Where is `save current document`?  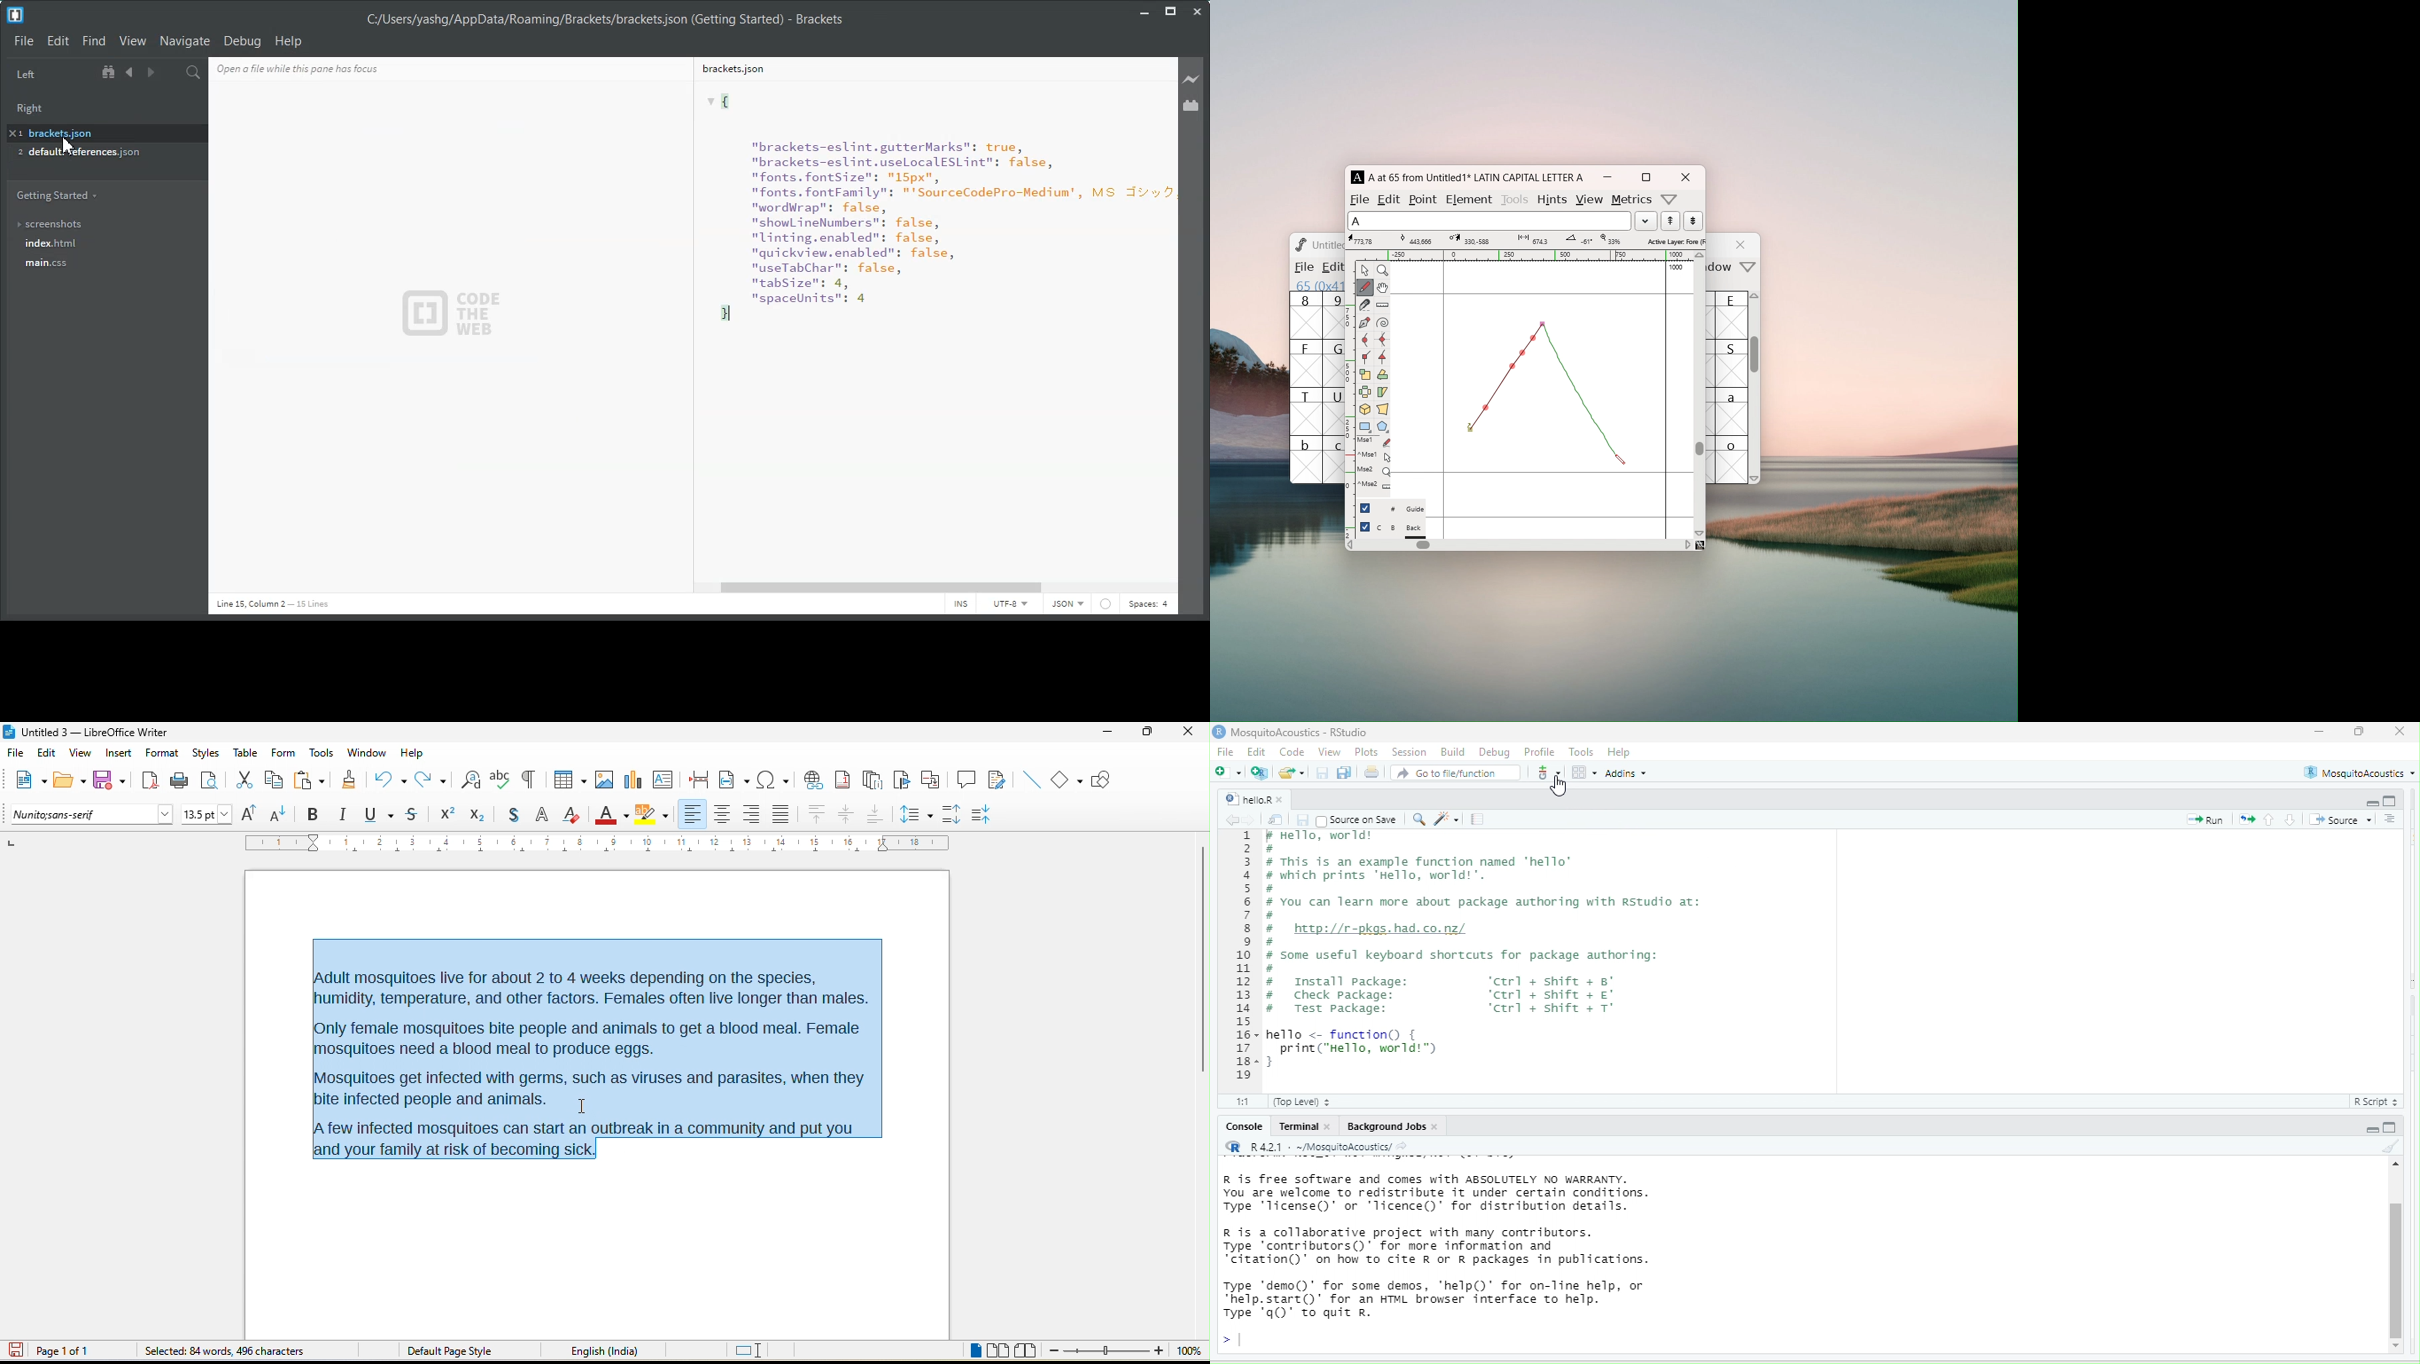 save current document is located at coordinates (1302, 820).